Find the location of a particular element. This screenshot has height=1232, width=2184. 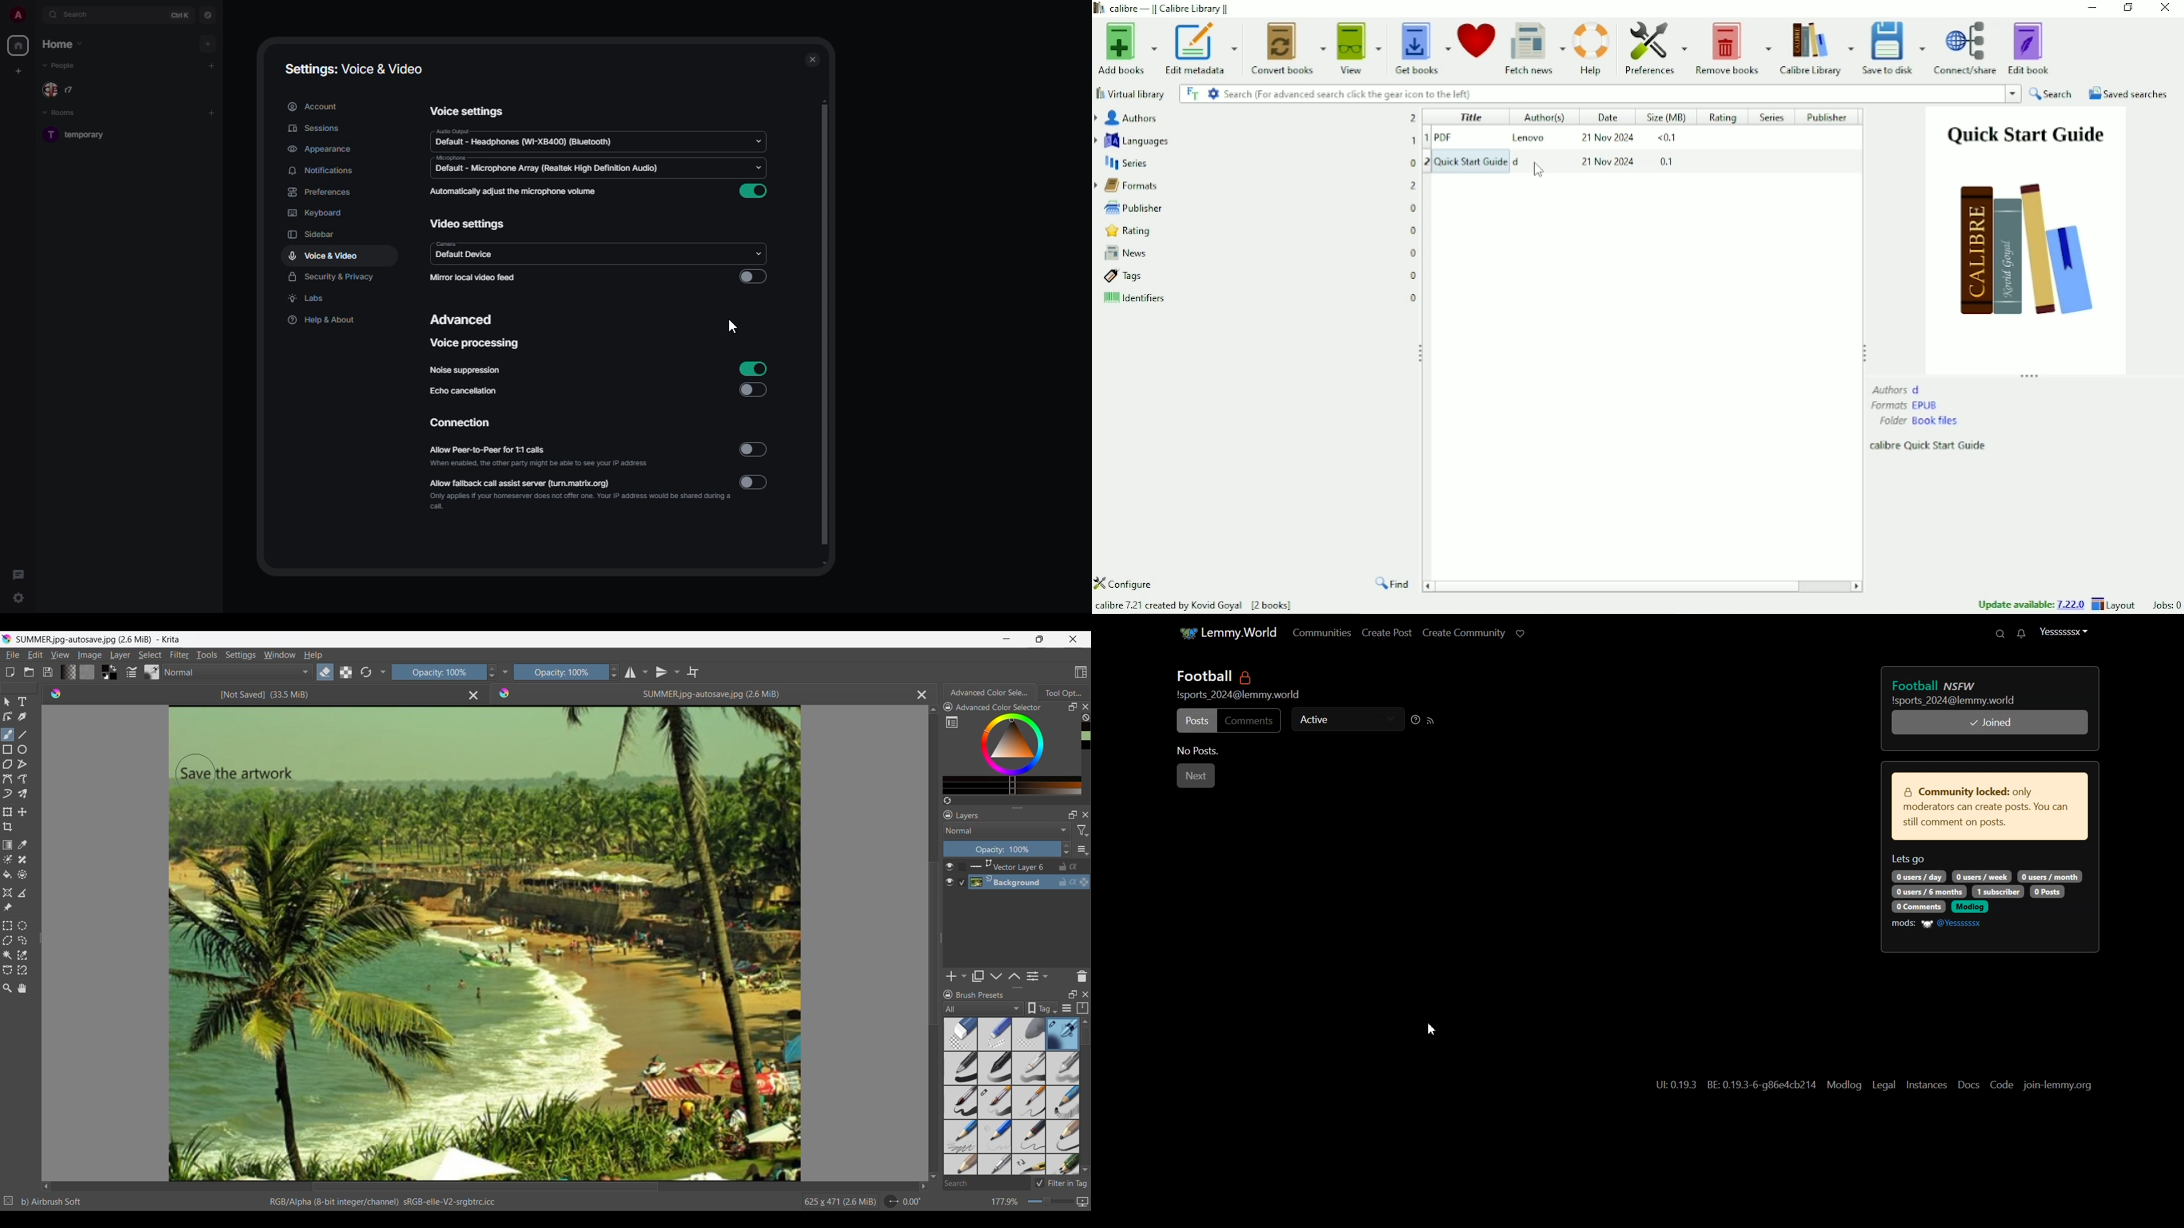

Show/Hide tools is located at coordinates (384, 673).